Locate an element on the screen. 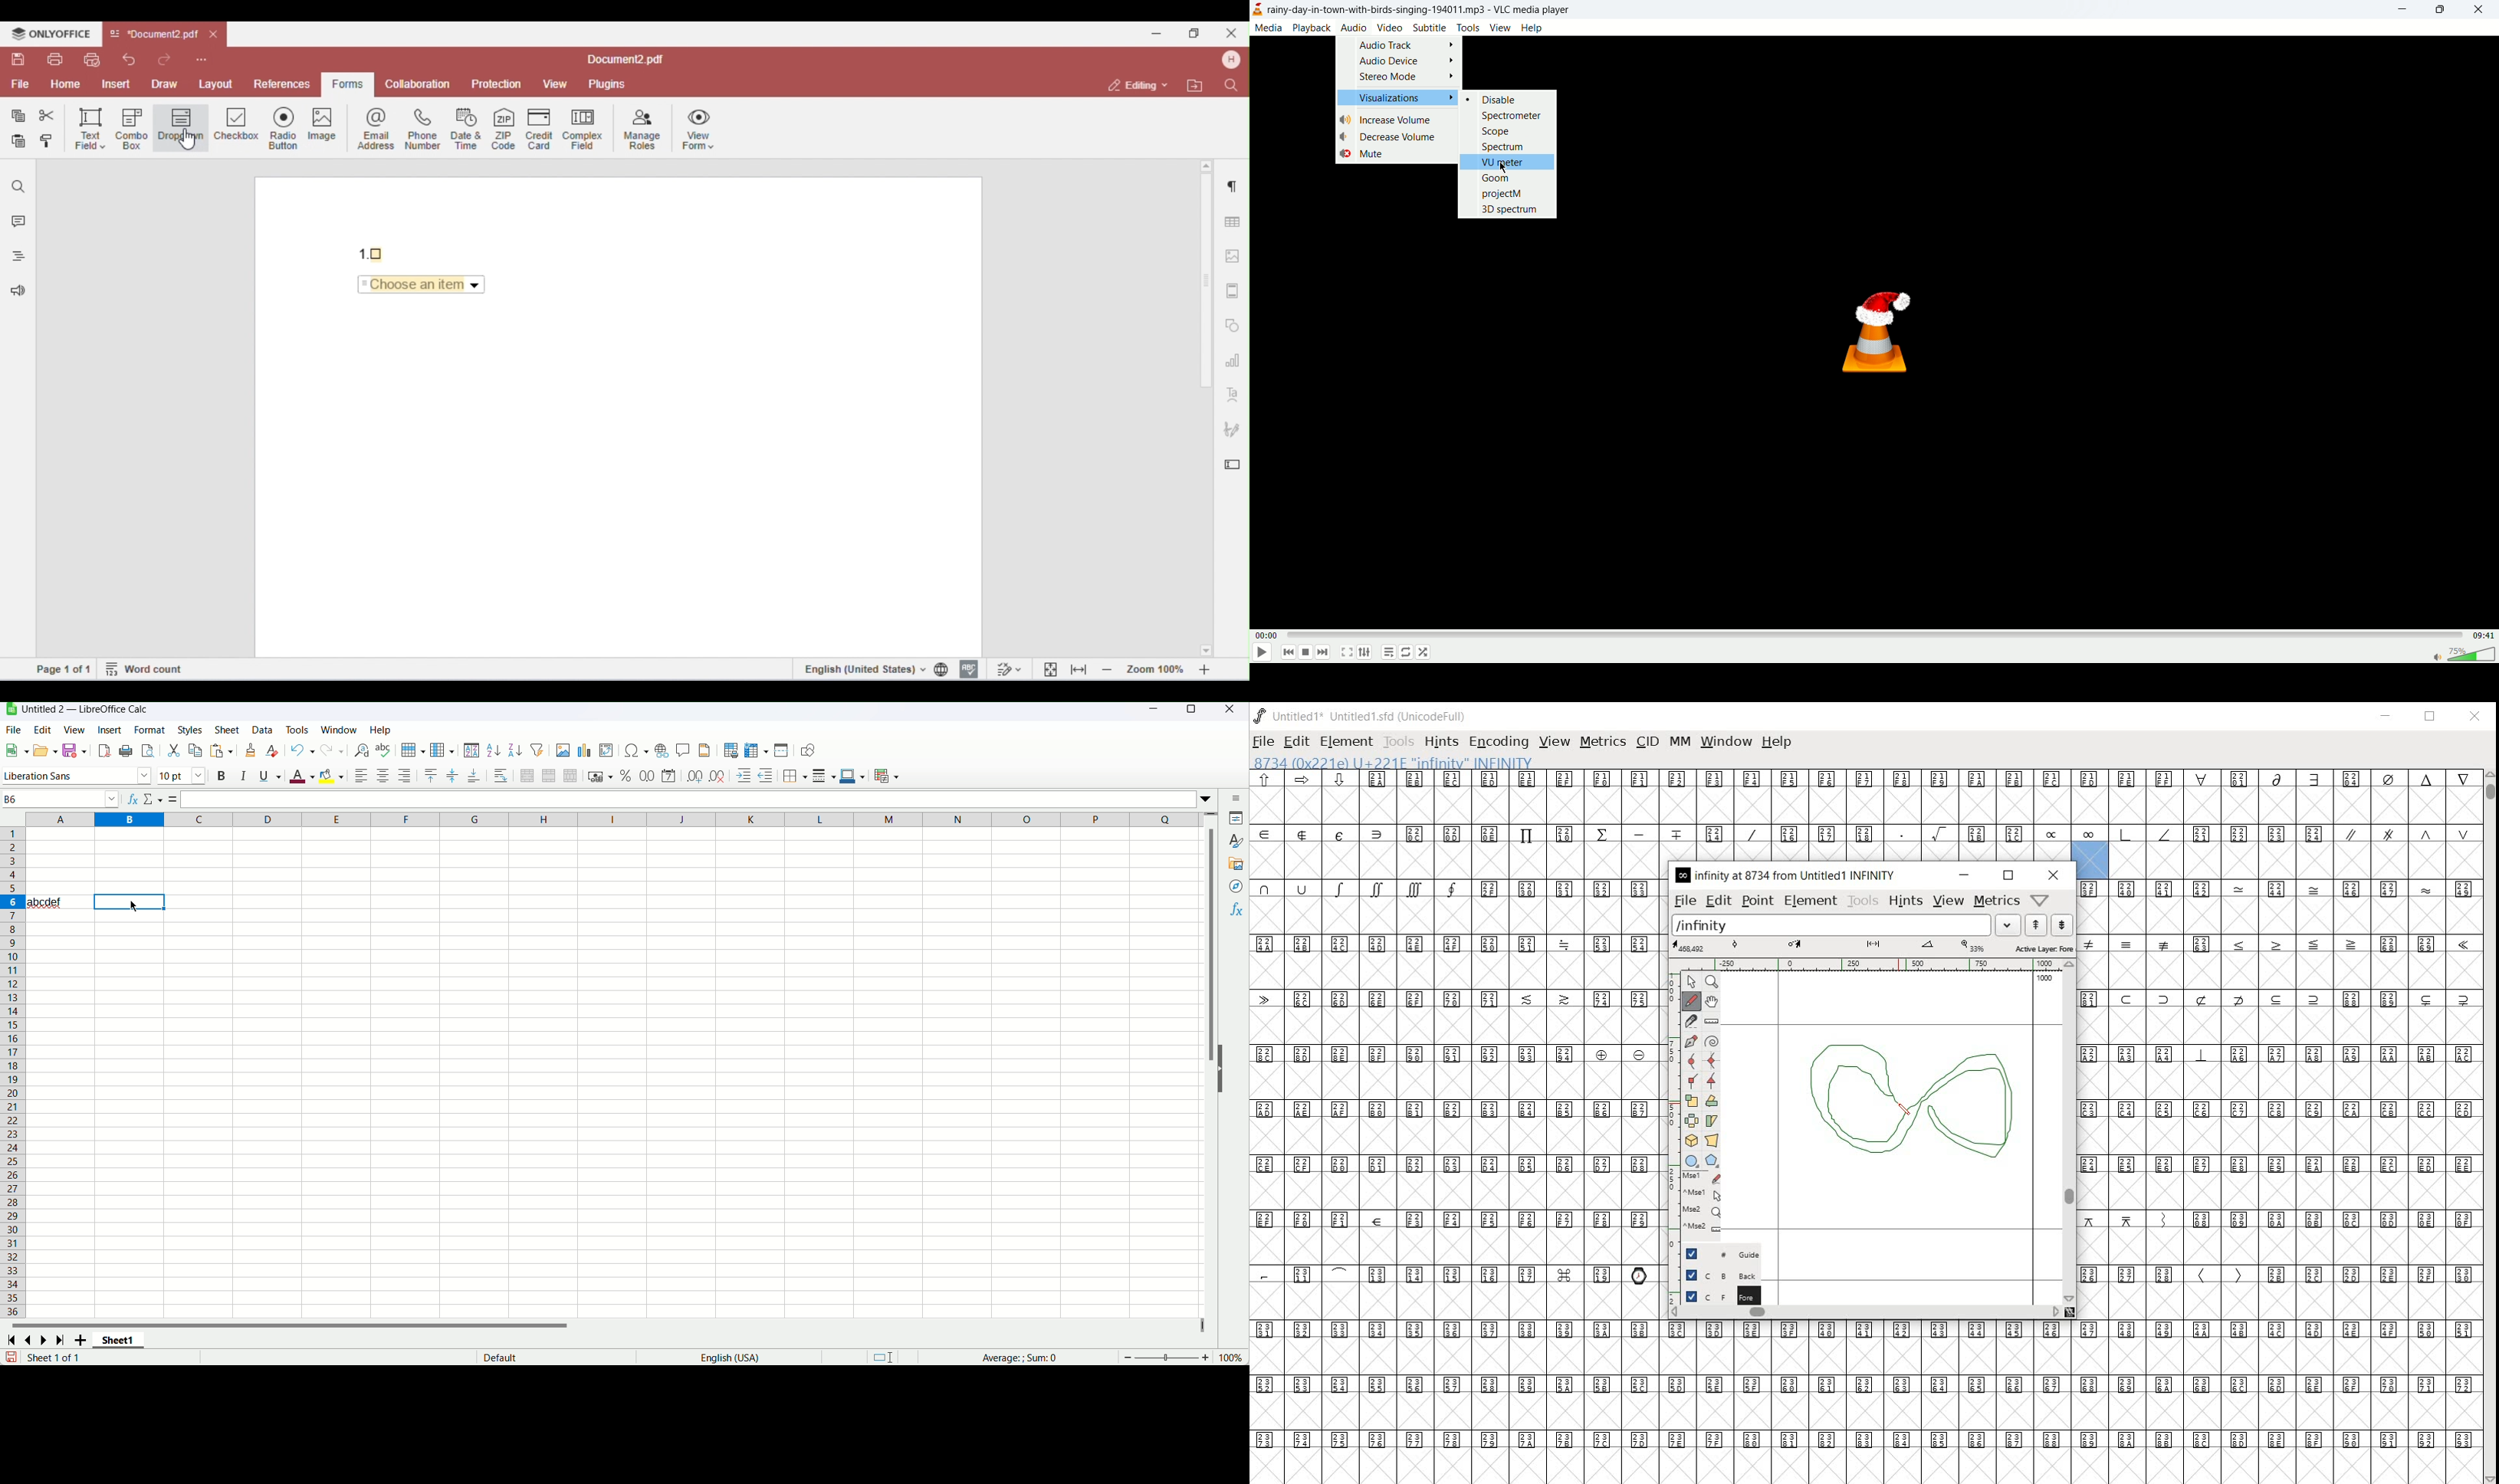 The width and height of the screenshot is (2520, 1484). 100% is located at coordinates (1230, 1358).